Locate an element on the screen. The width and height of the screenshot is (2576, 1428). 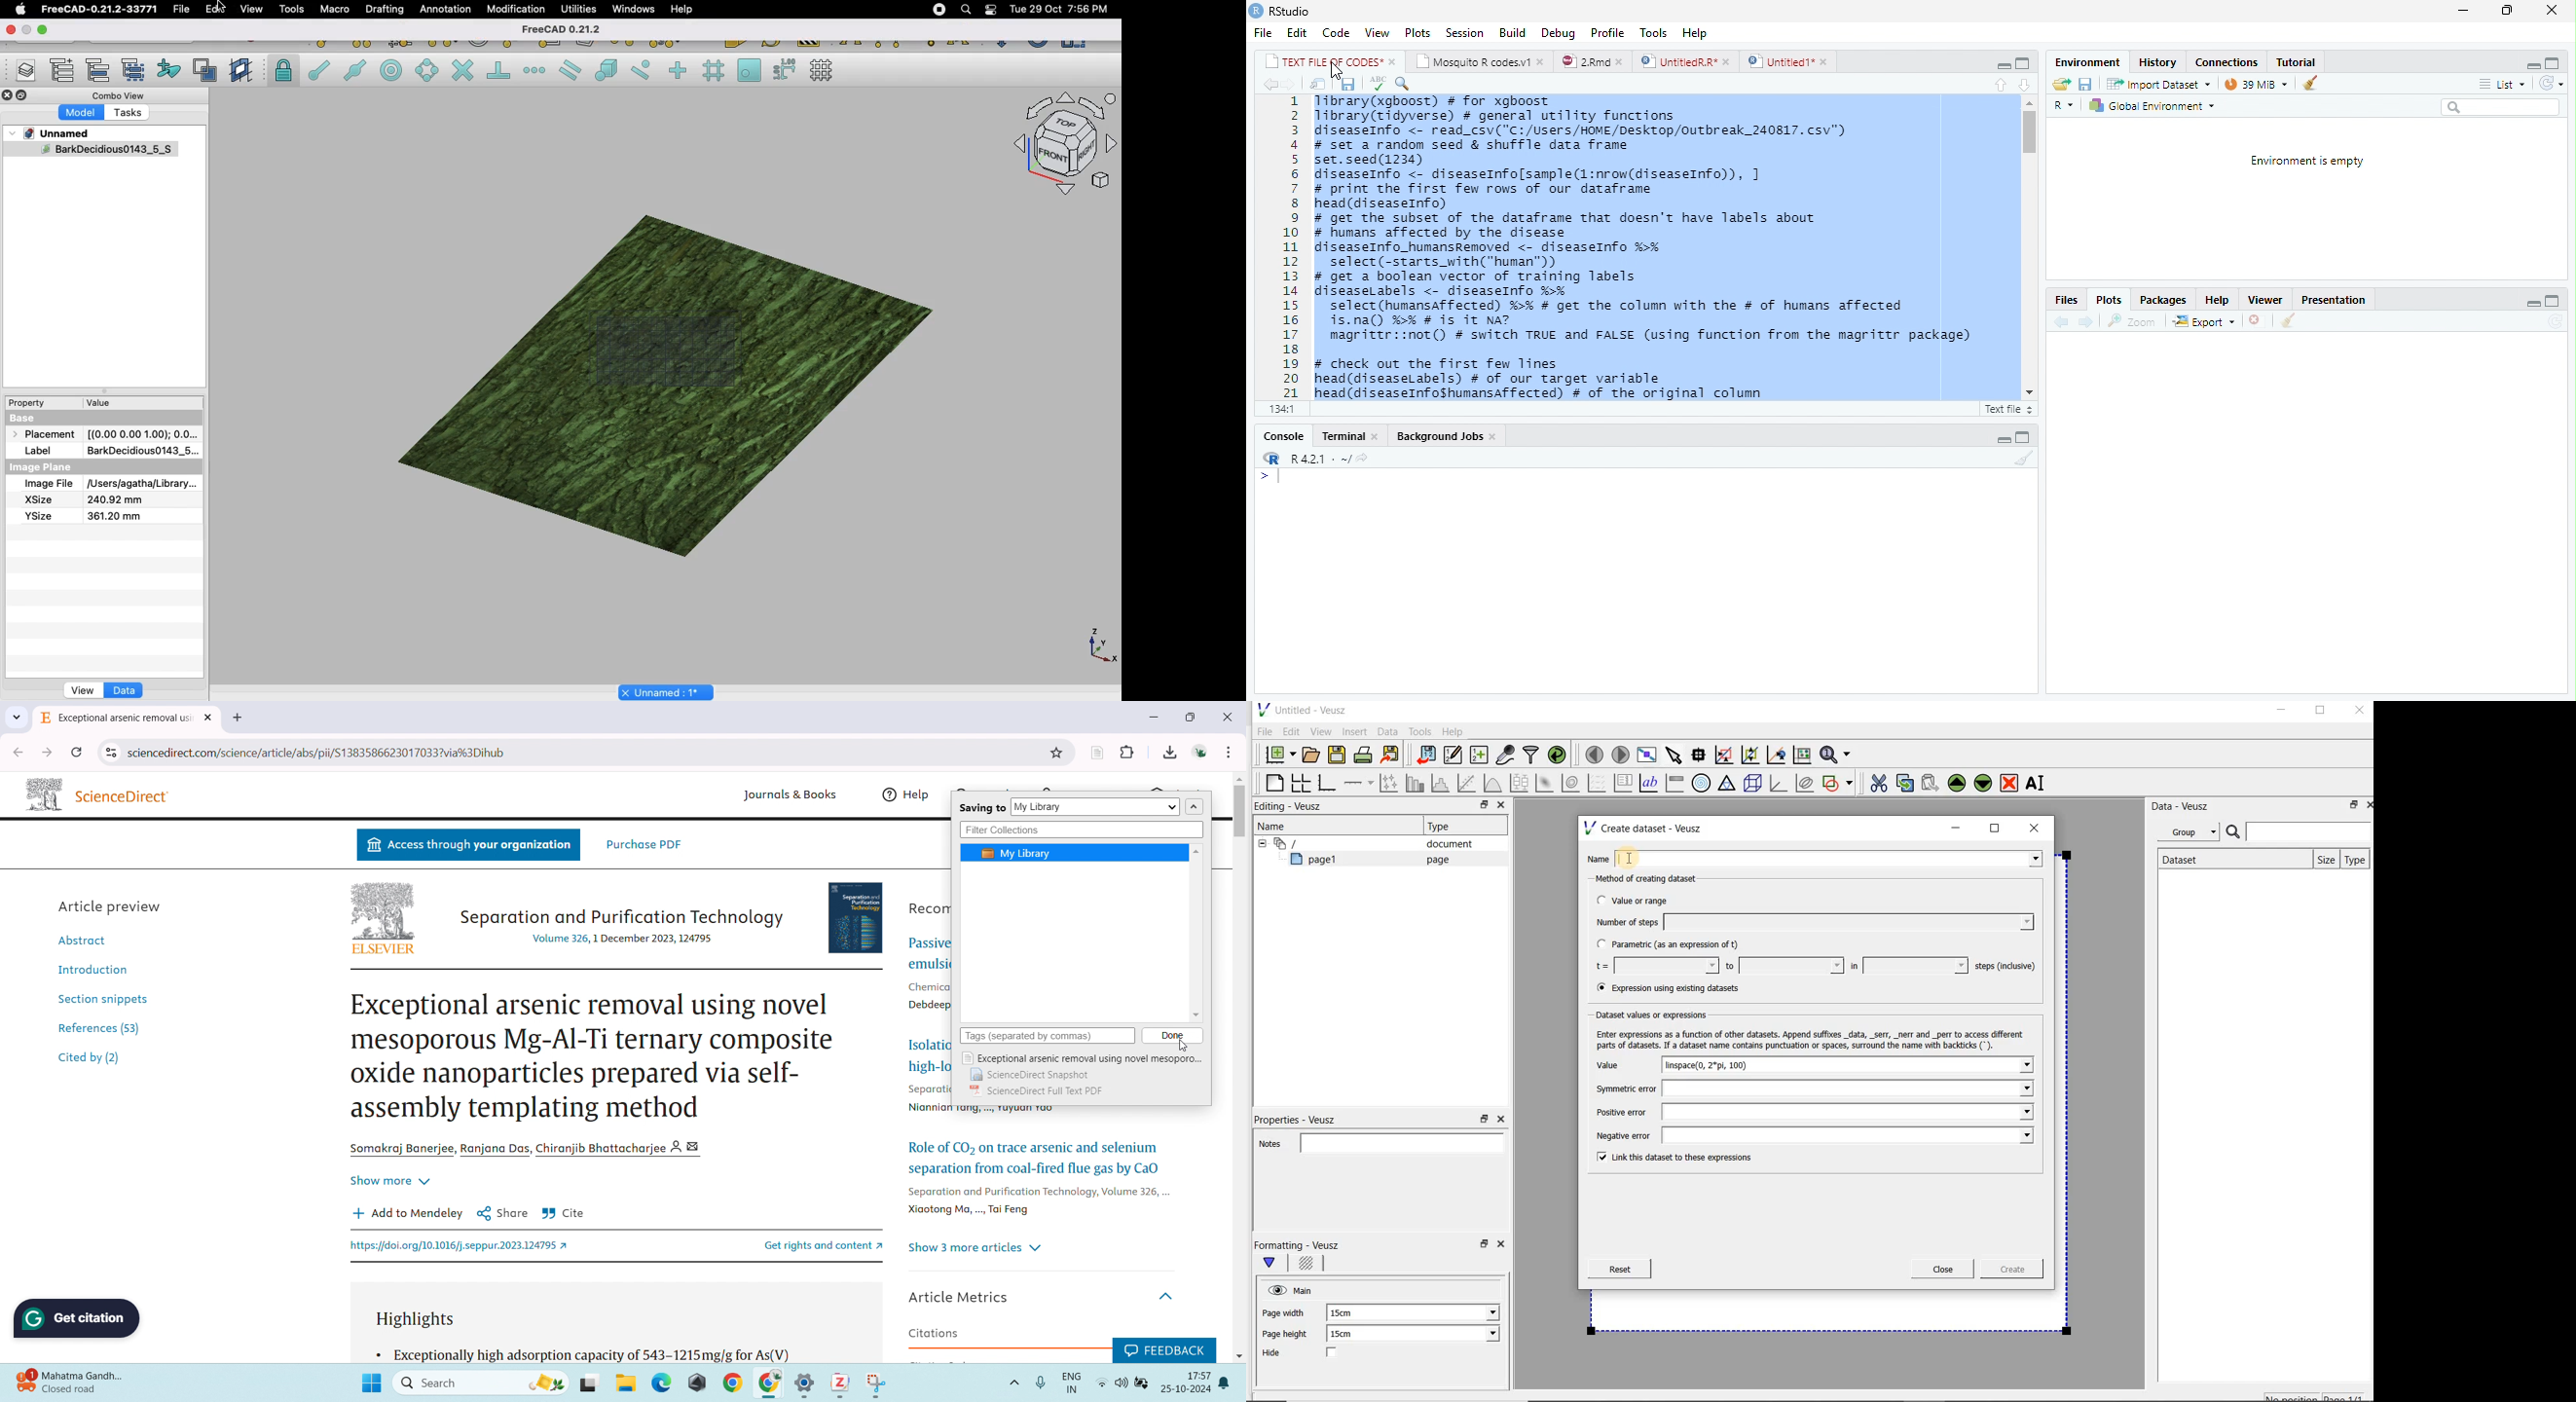
Snap endpoint is located at coordinates (319, 72).